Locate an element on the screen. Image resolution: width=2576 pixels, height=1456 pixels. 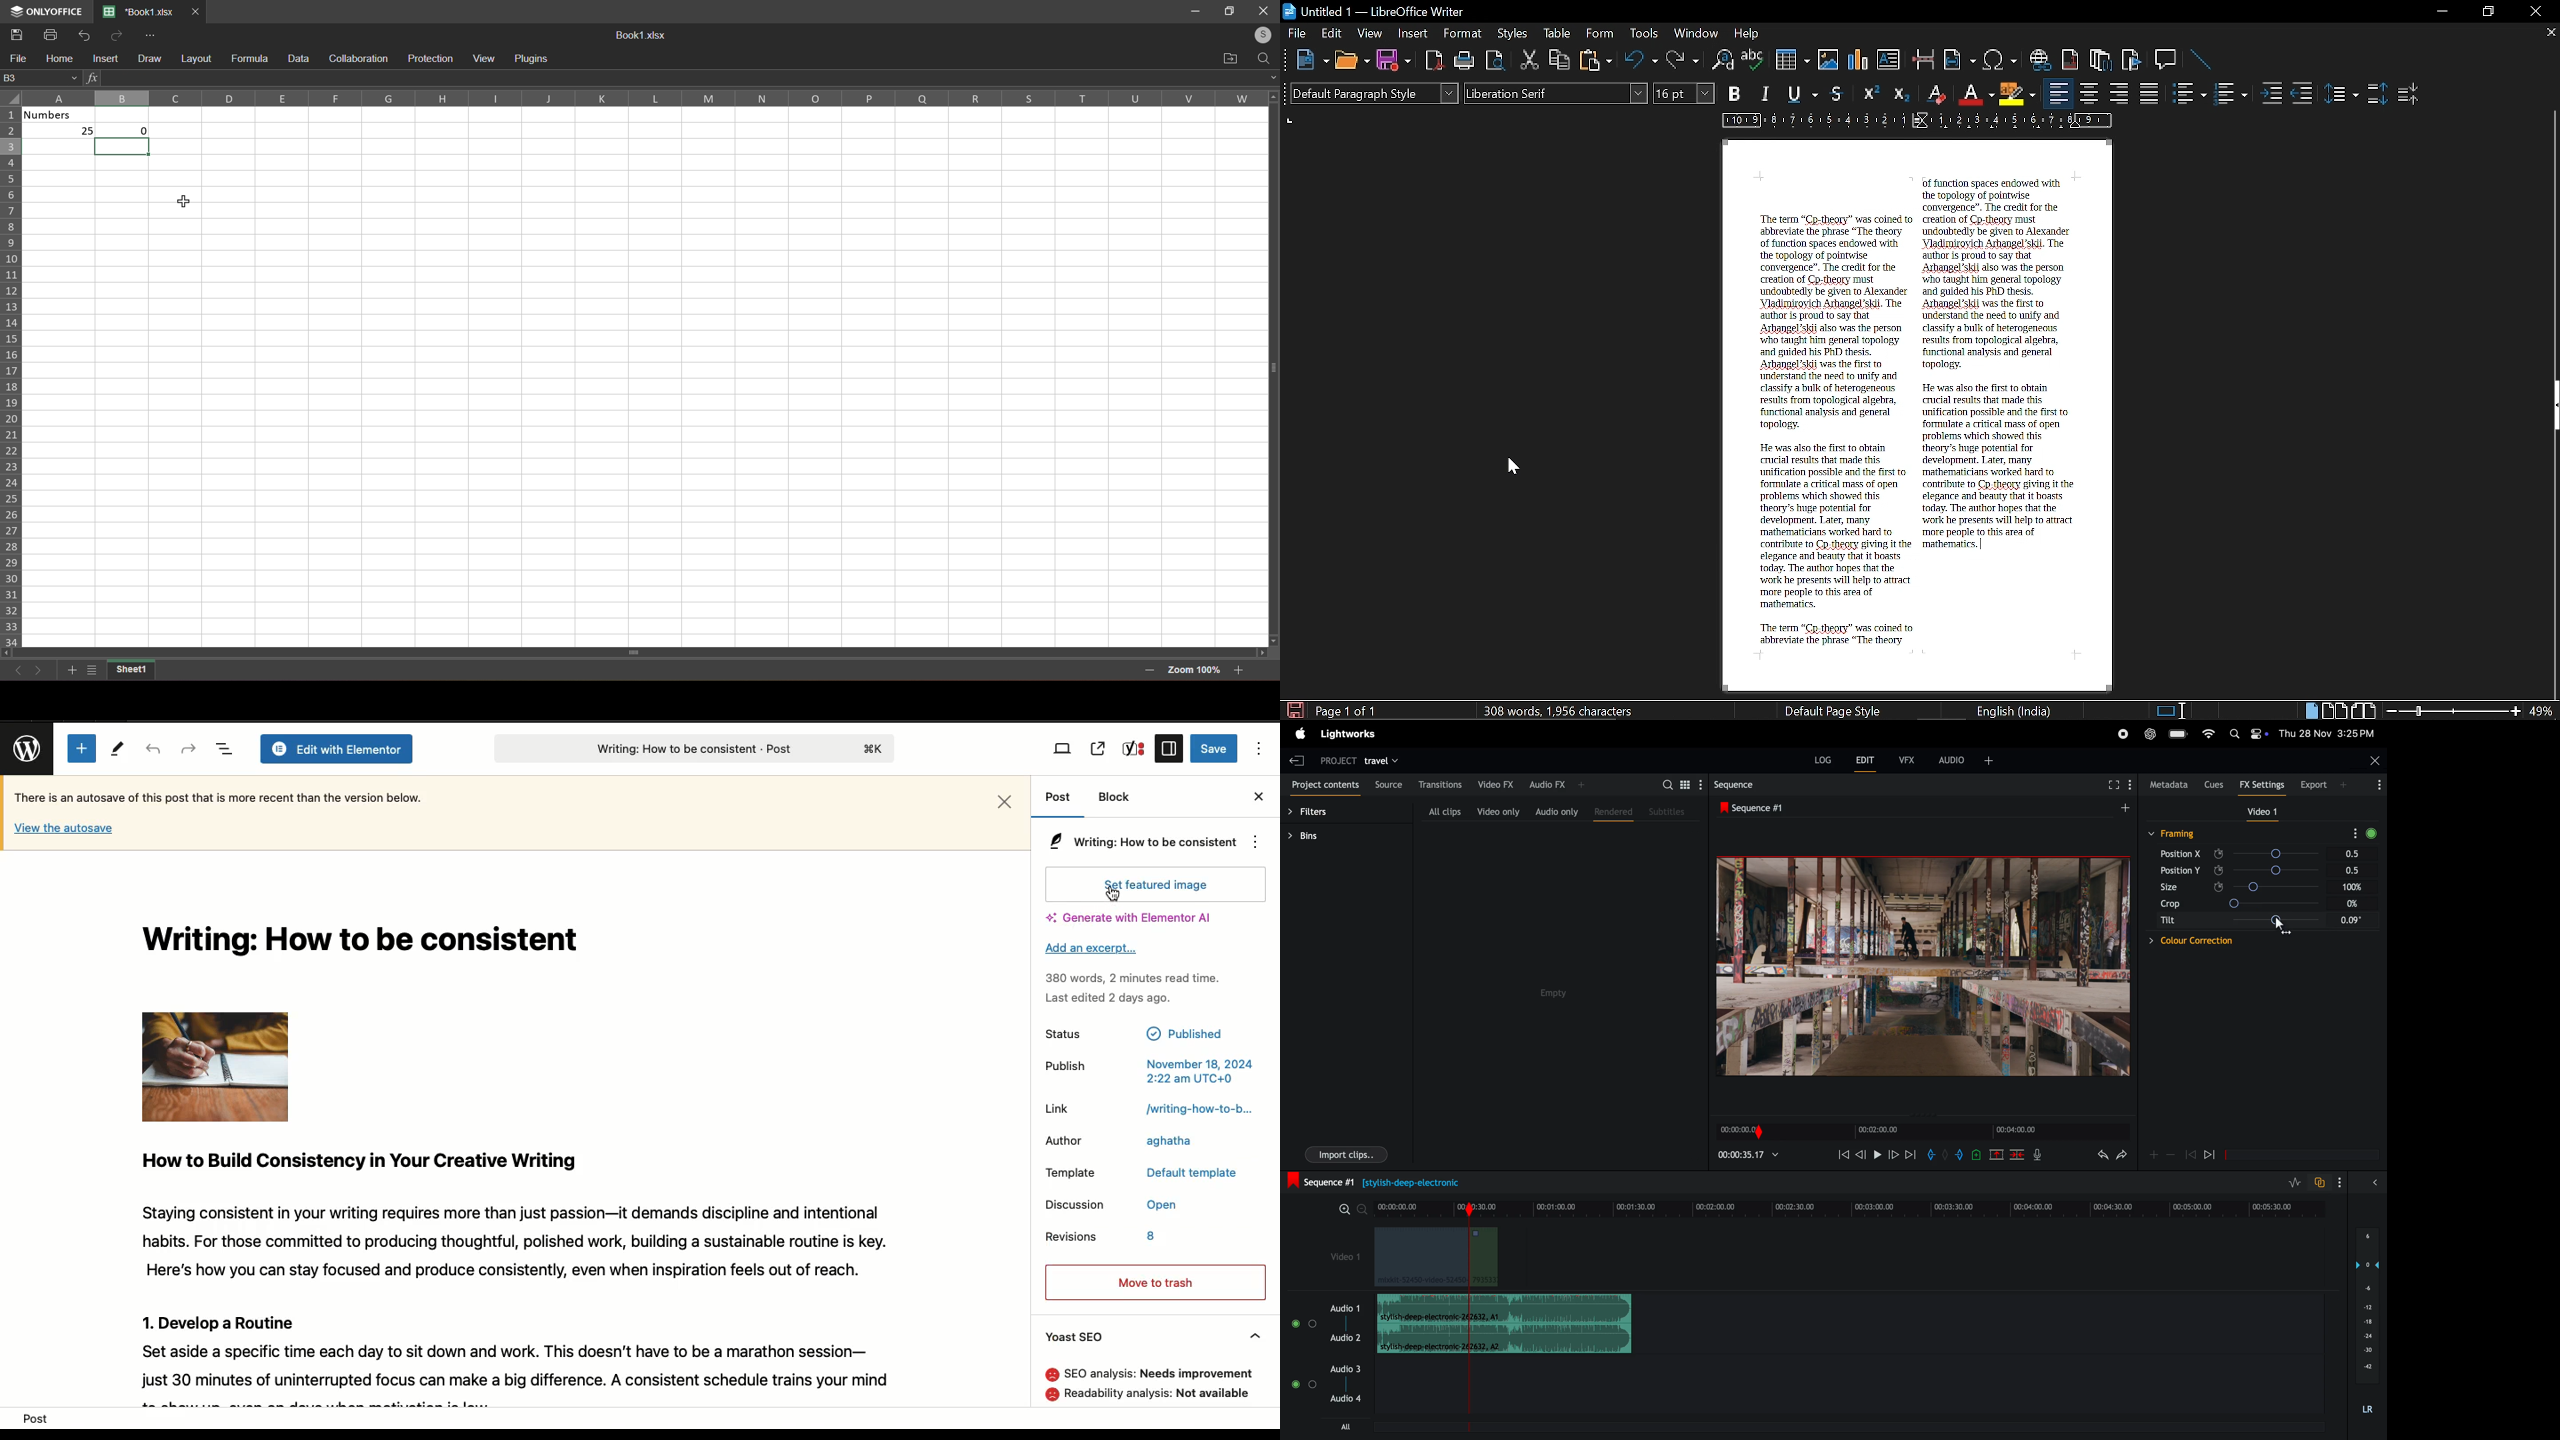
Increase paragraph spacing is located at coordinates (2376, 93).